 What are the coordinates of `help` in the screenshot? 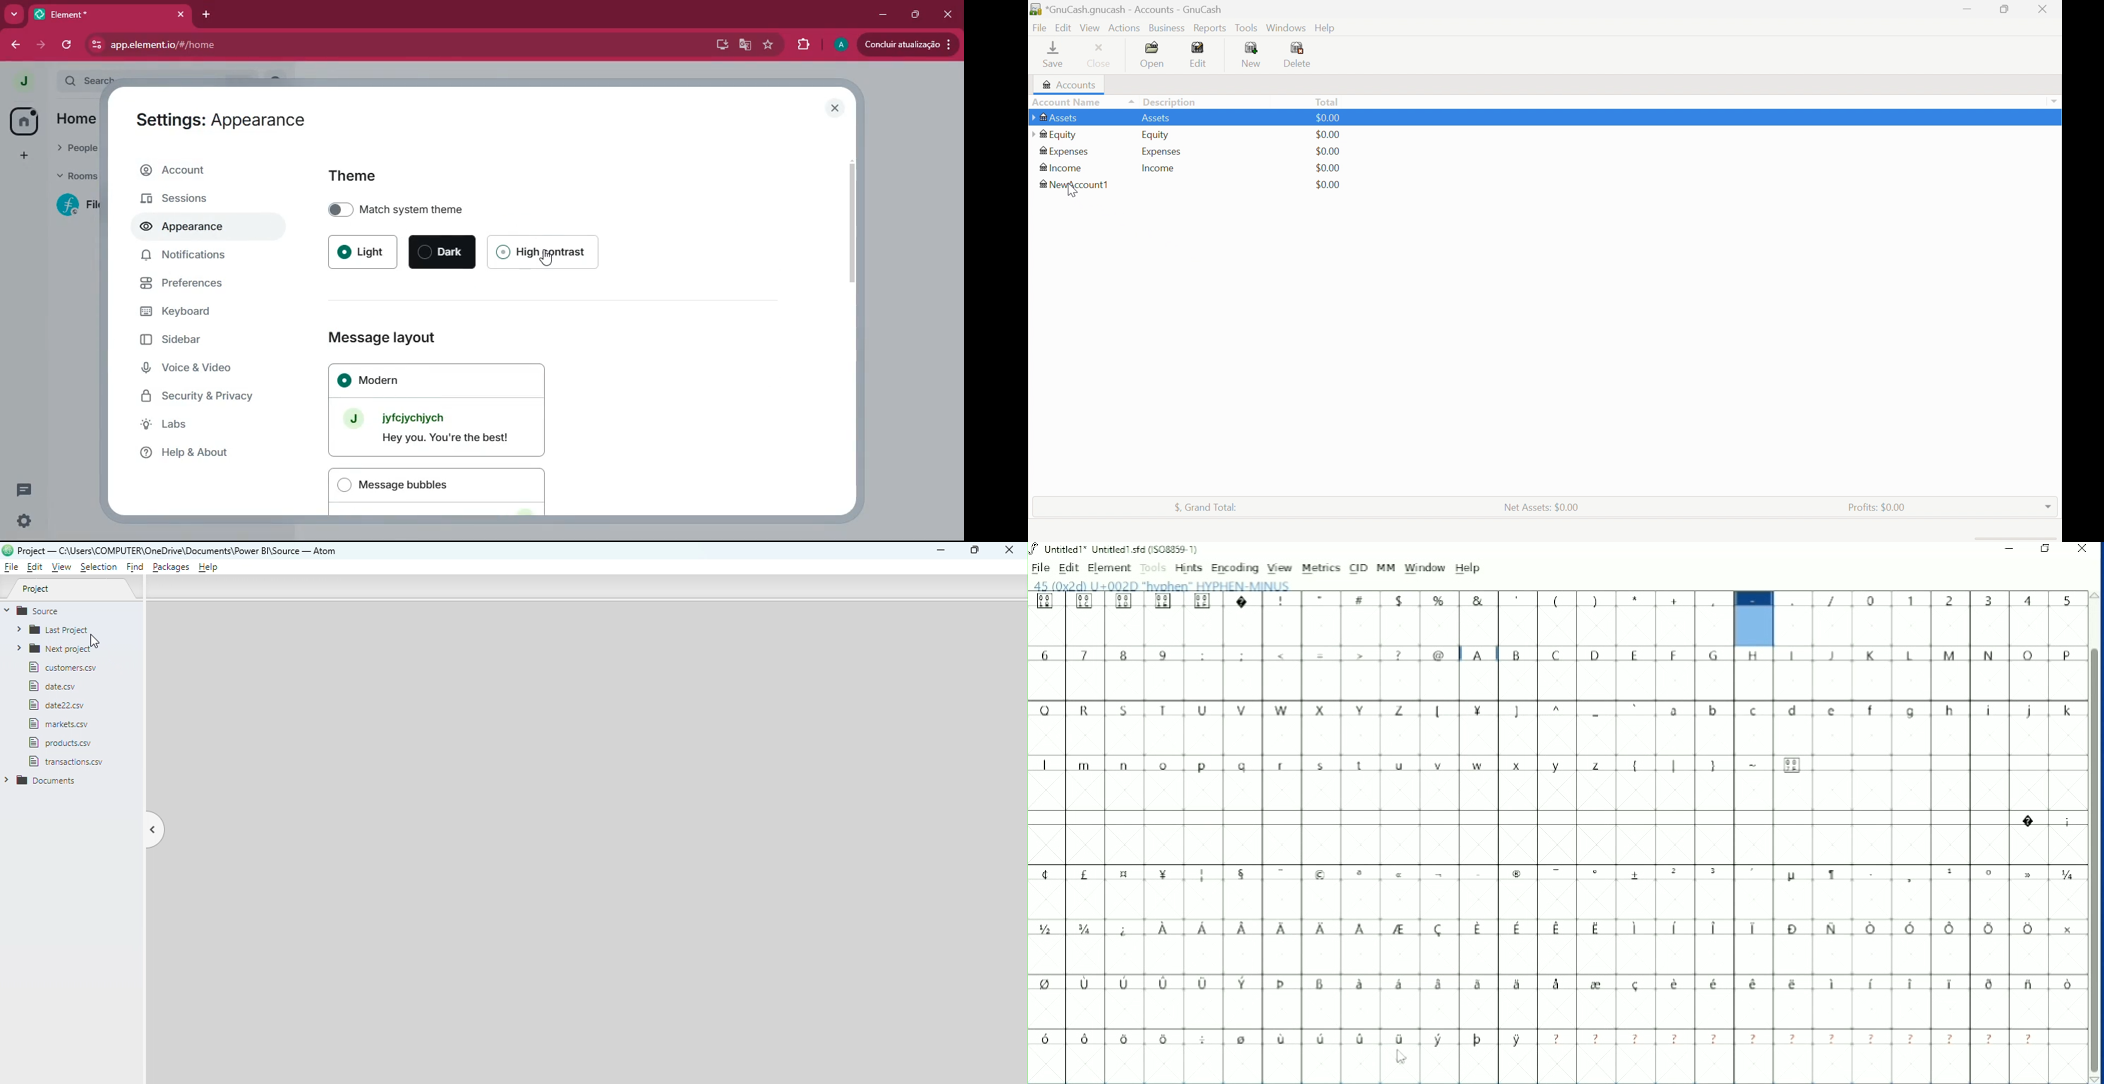 It's located at (207, 452).